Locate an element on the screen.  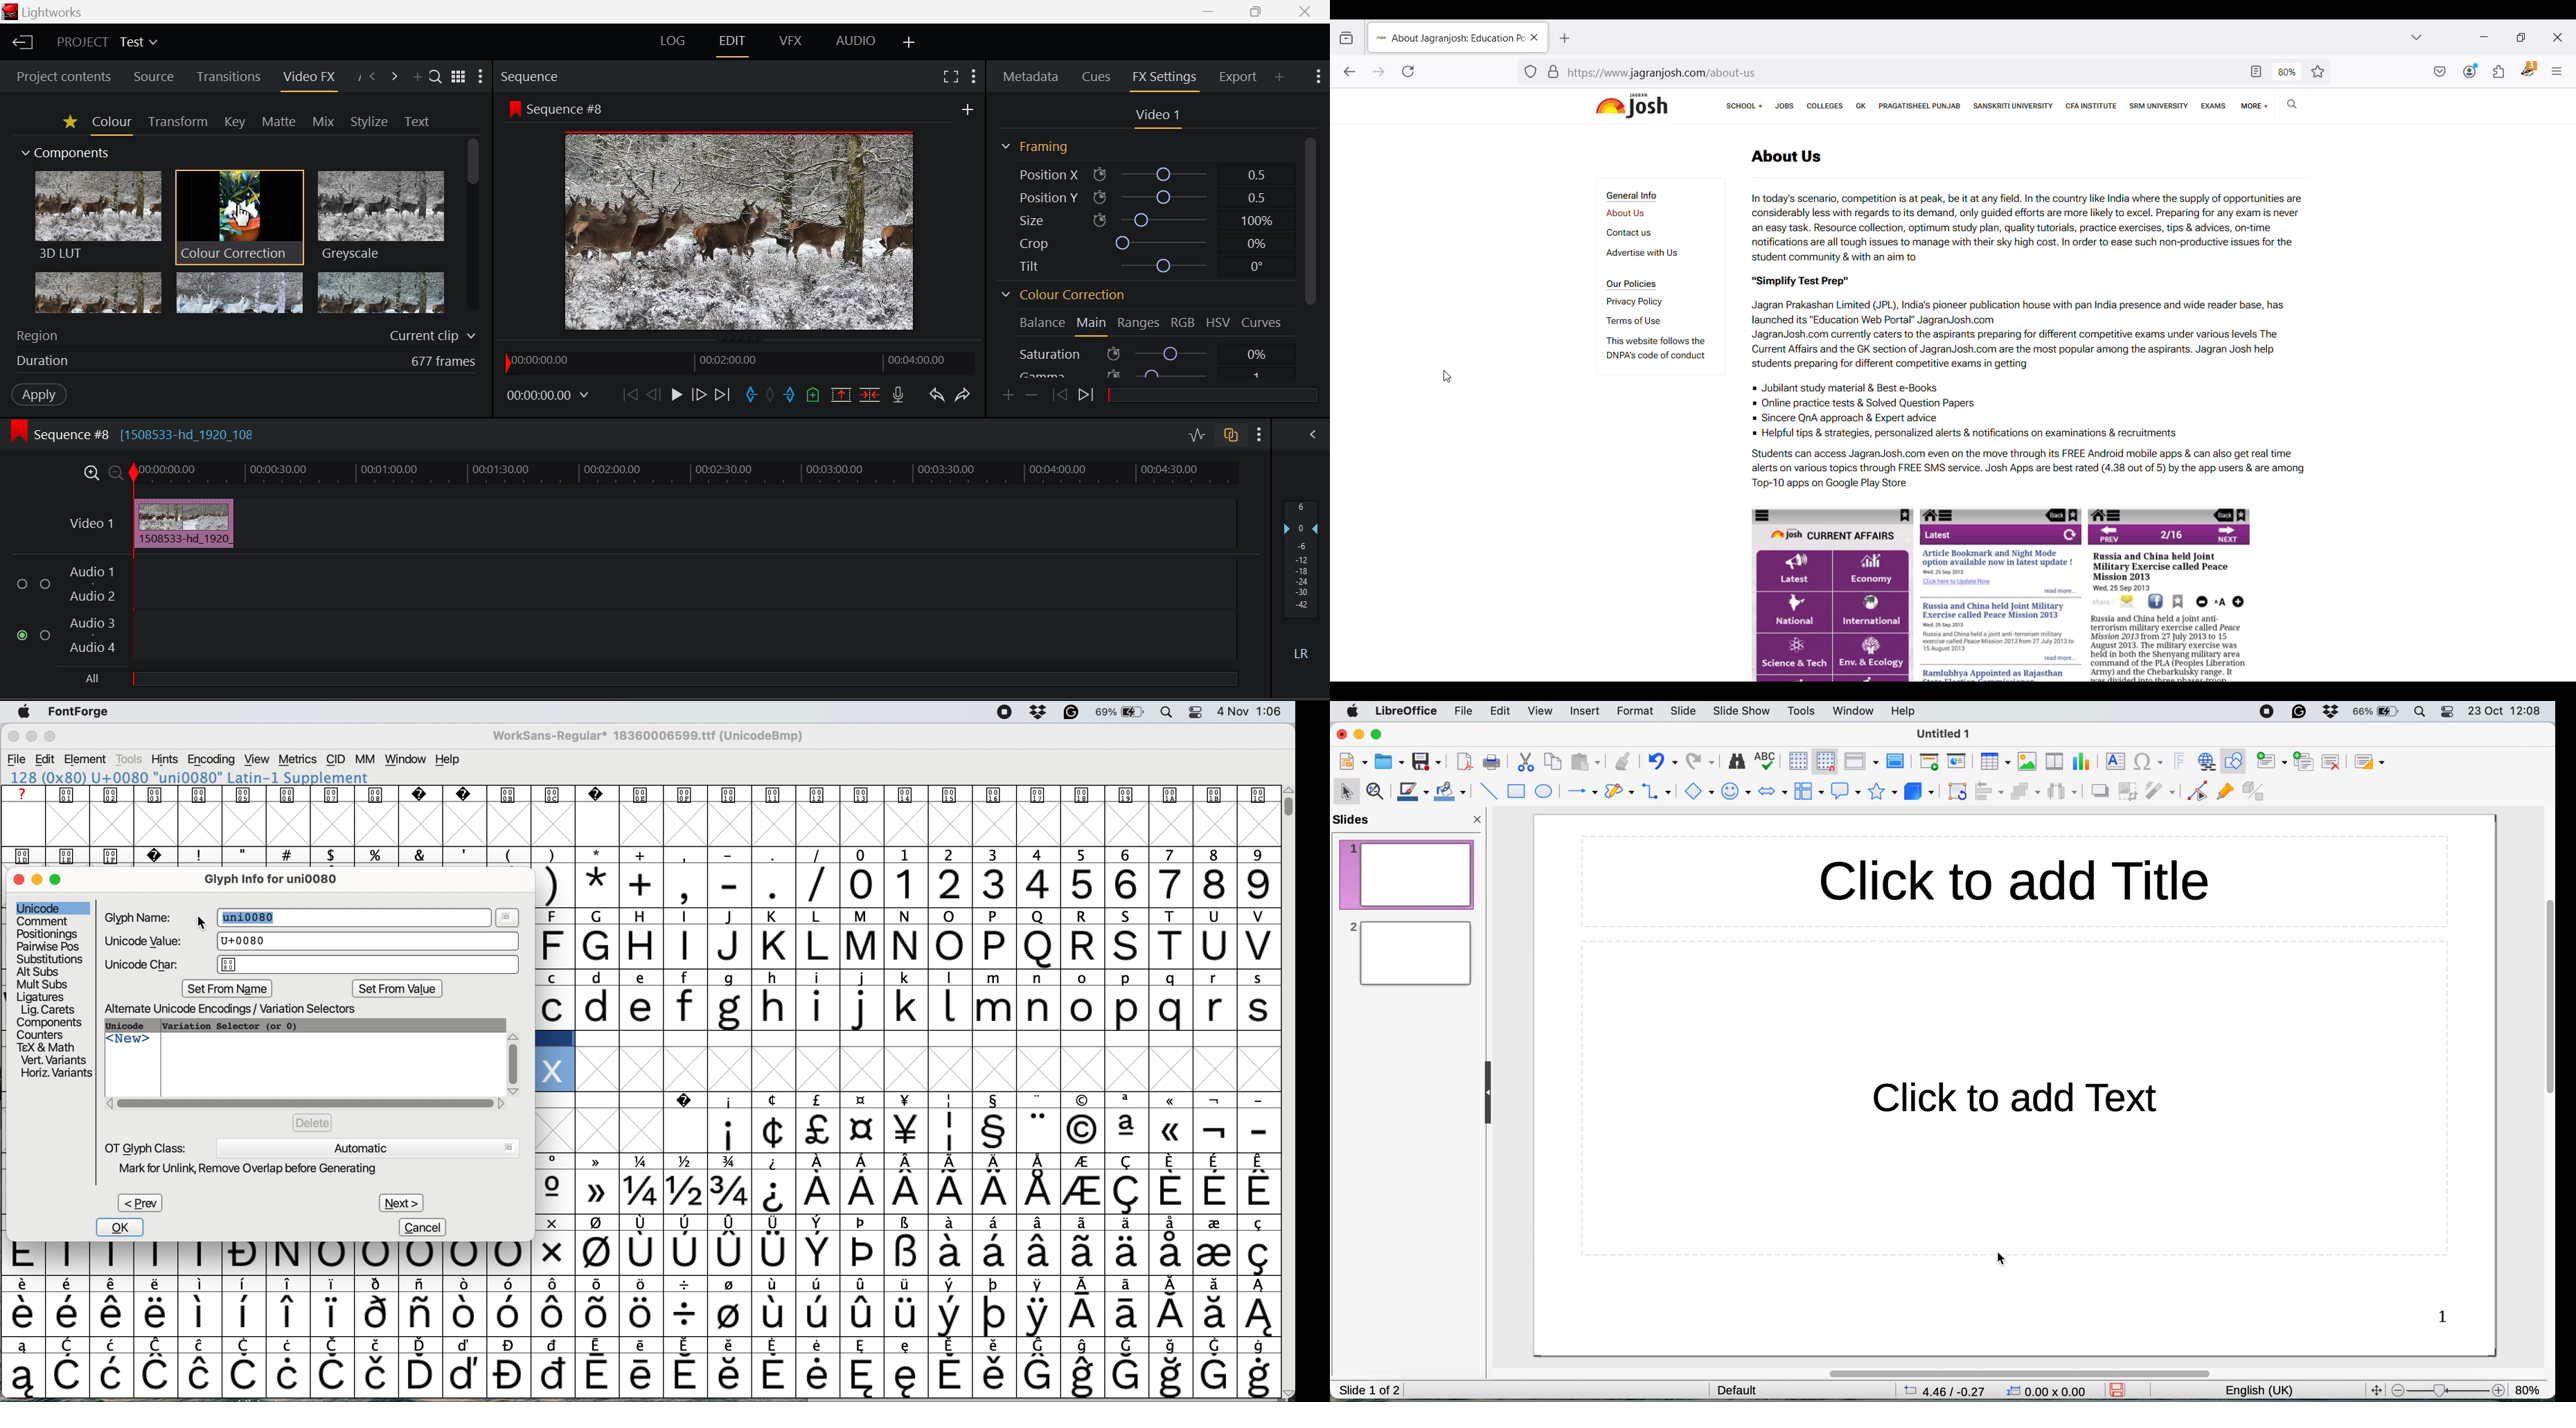
show gluepoint functions is located at coordinates (2225, 794).